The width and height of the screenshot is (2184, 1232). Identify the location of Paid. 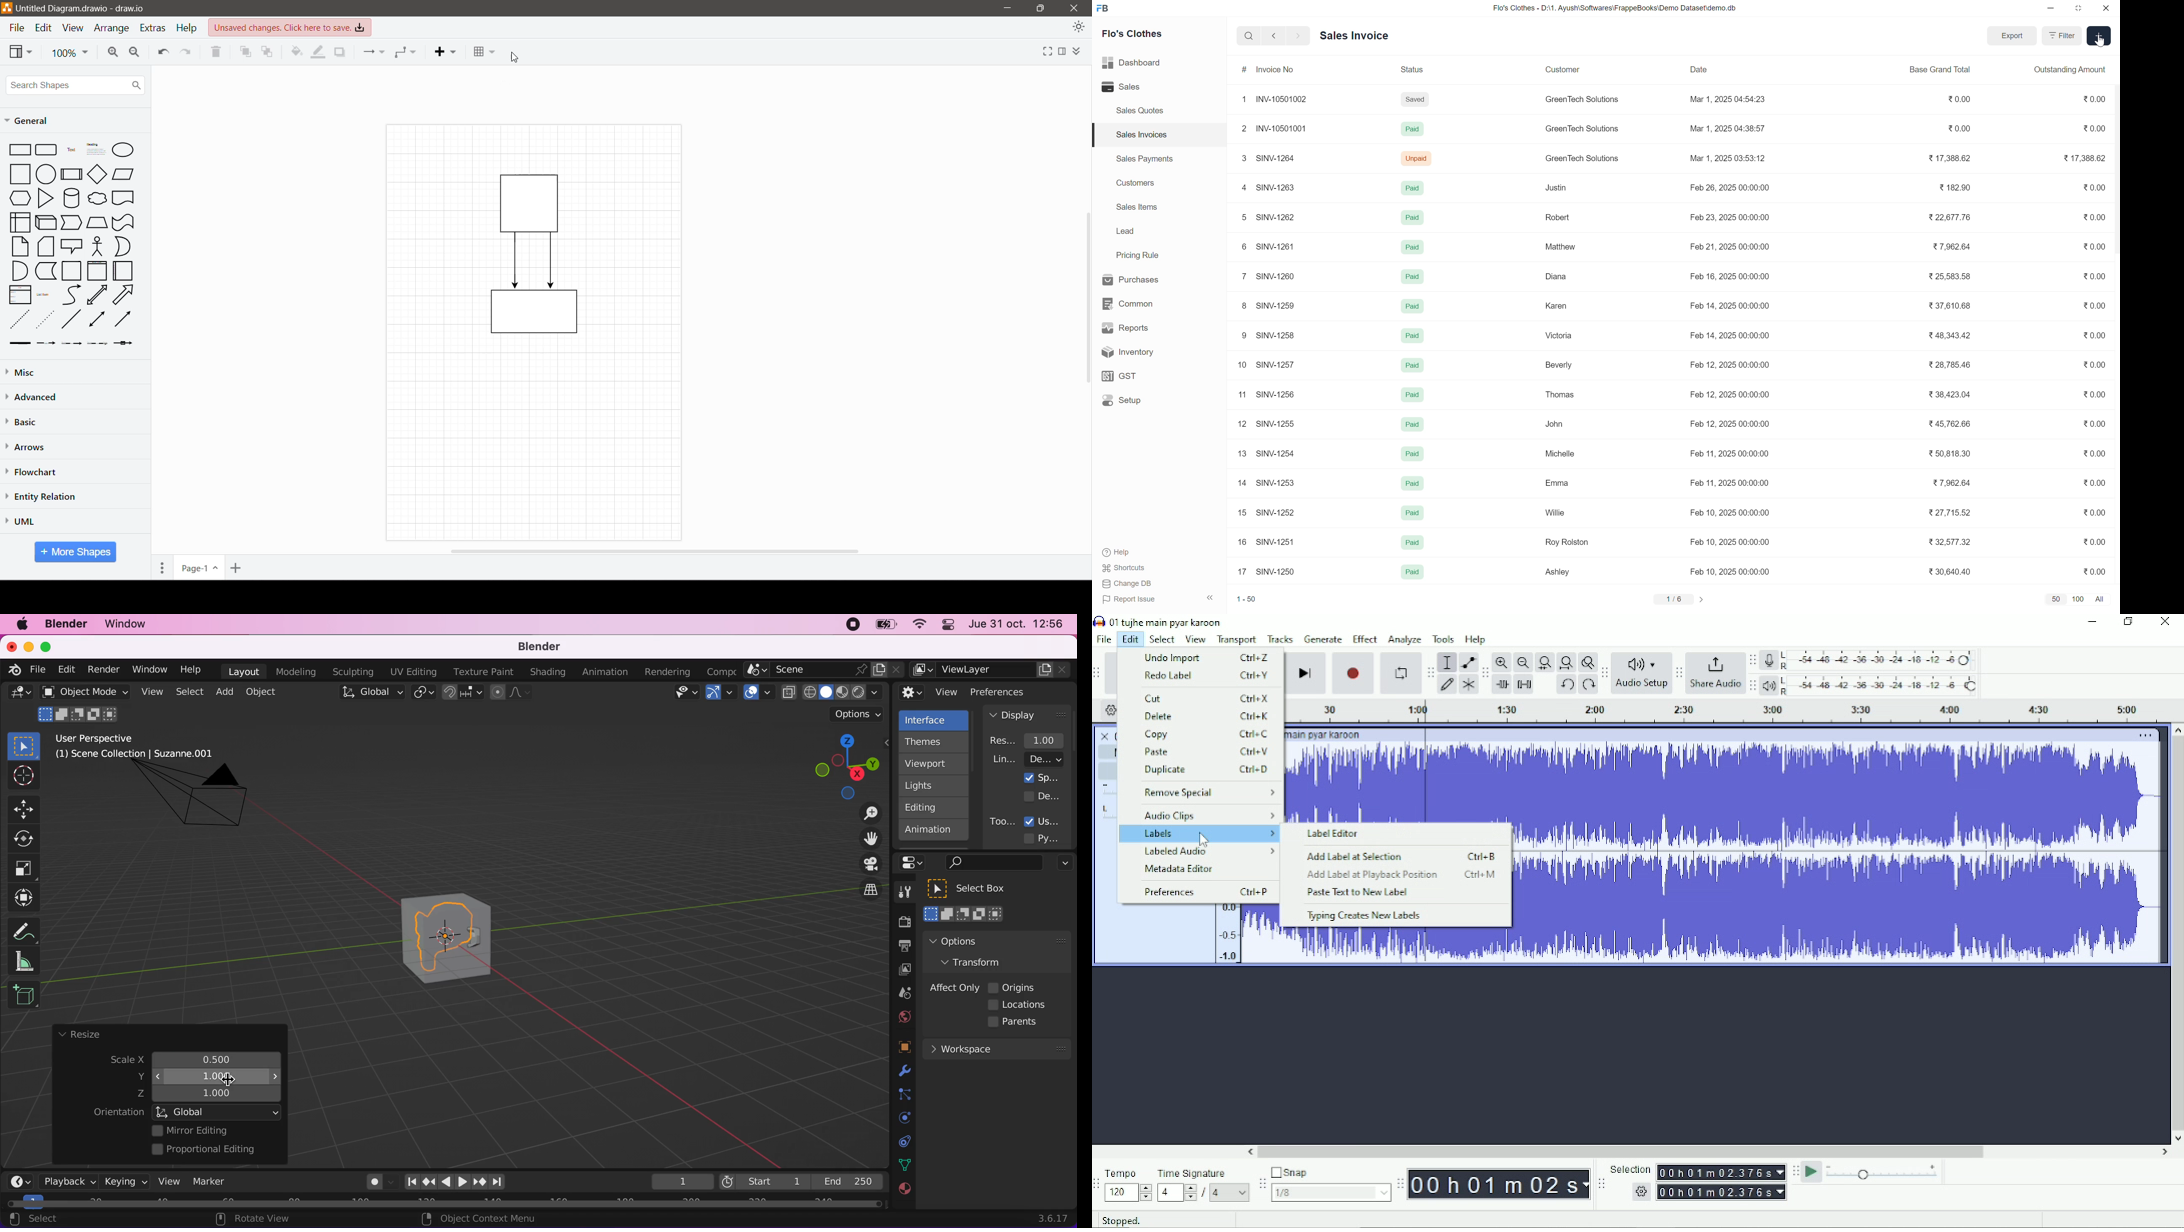
(1414, 396).